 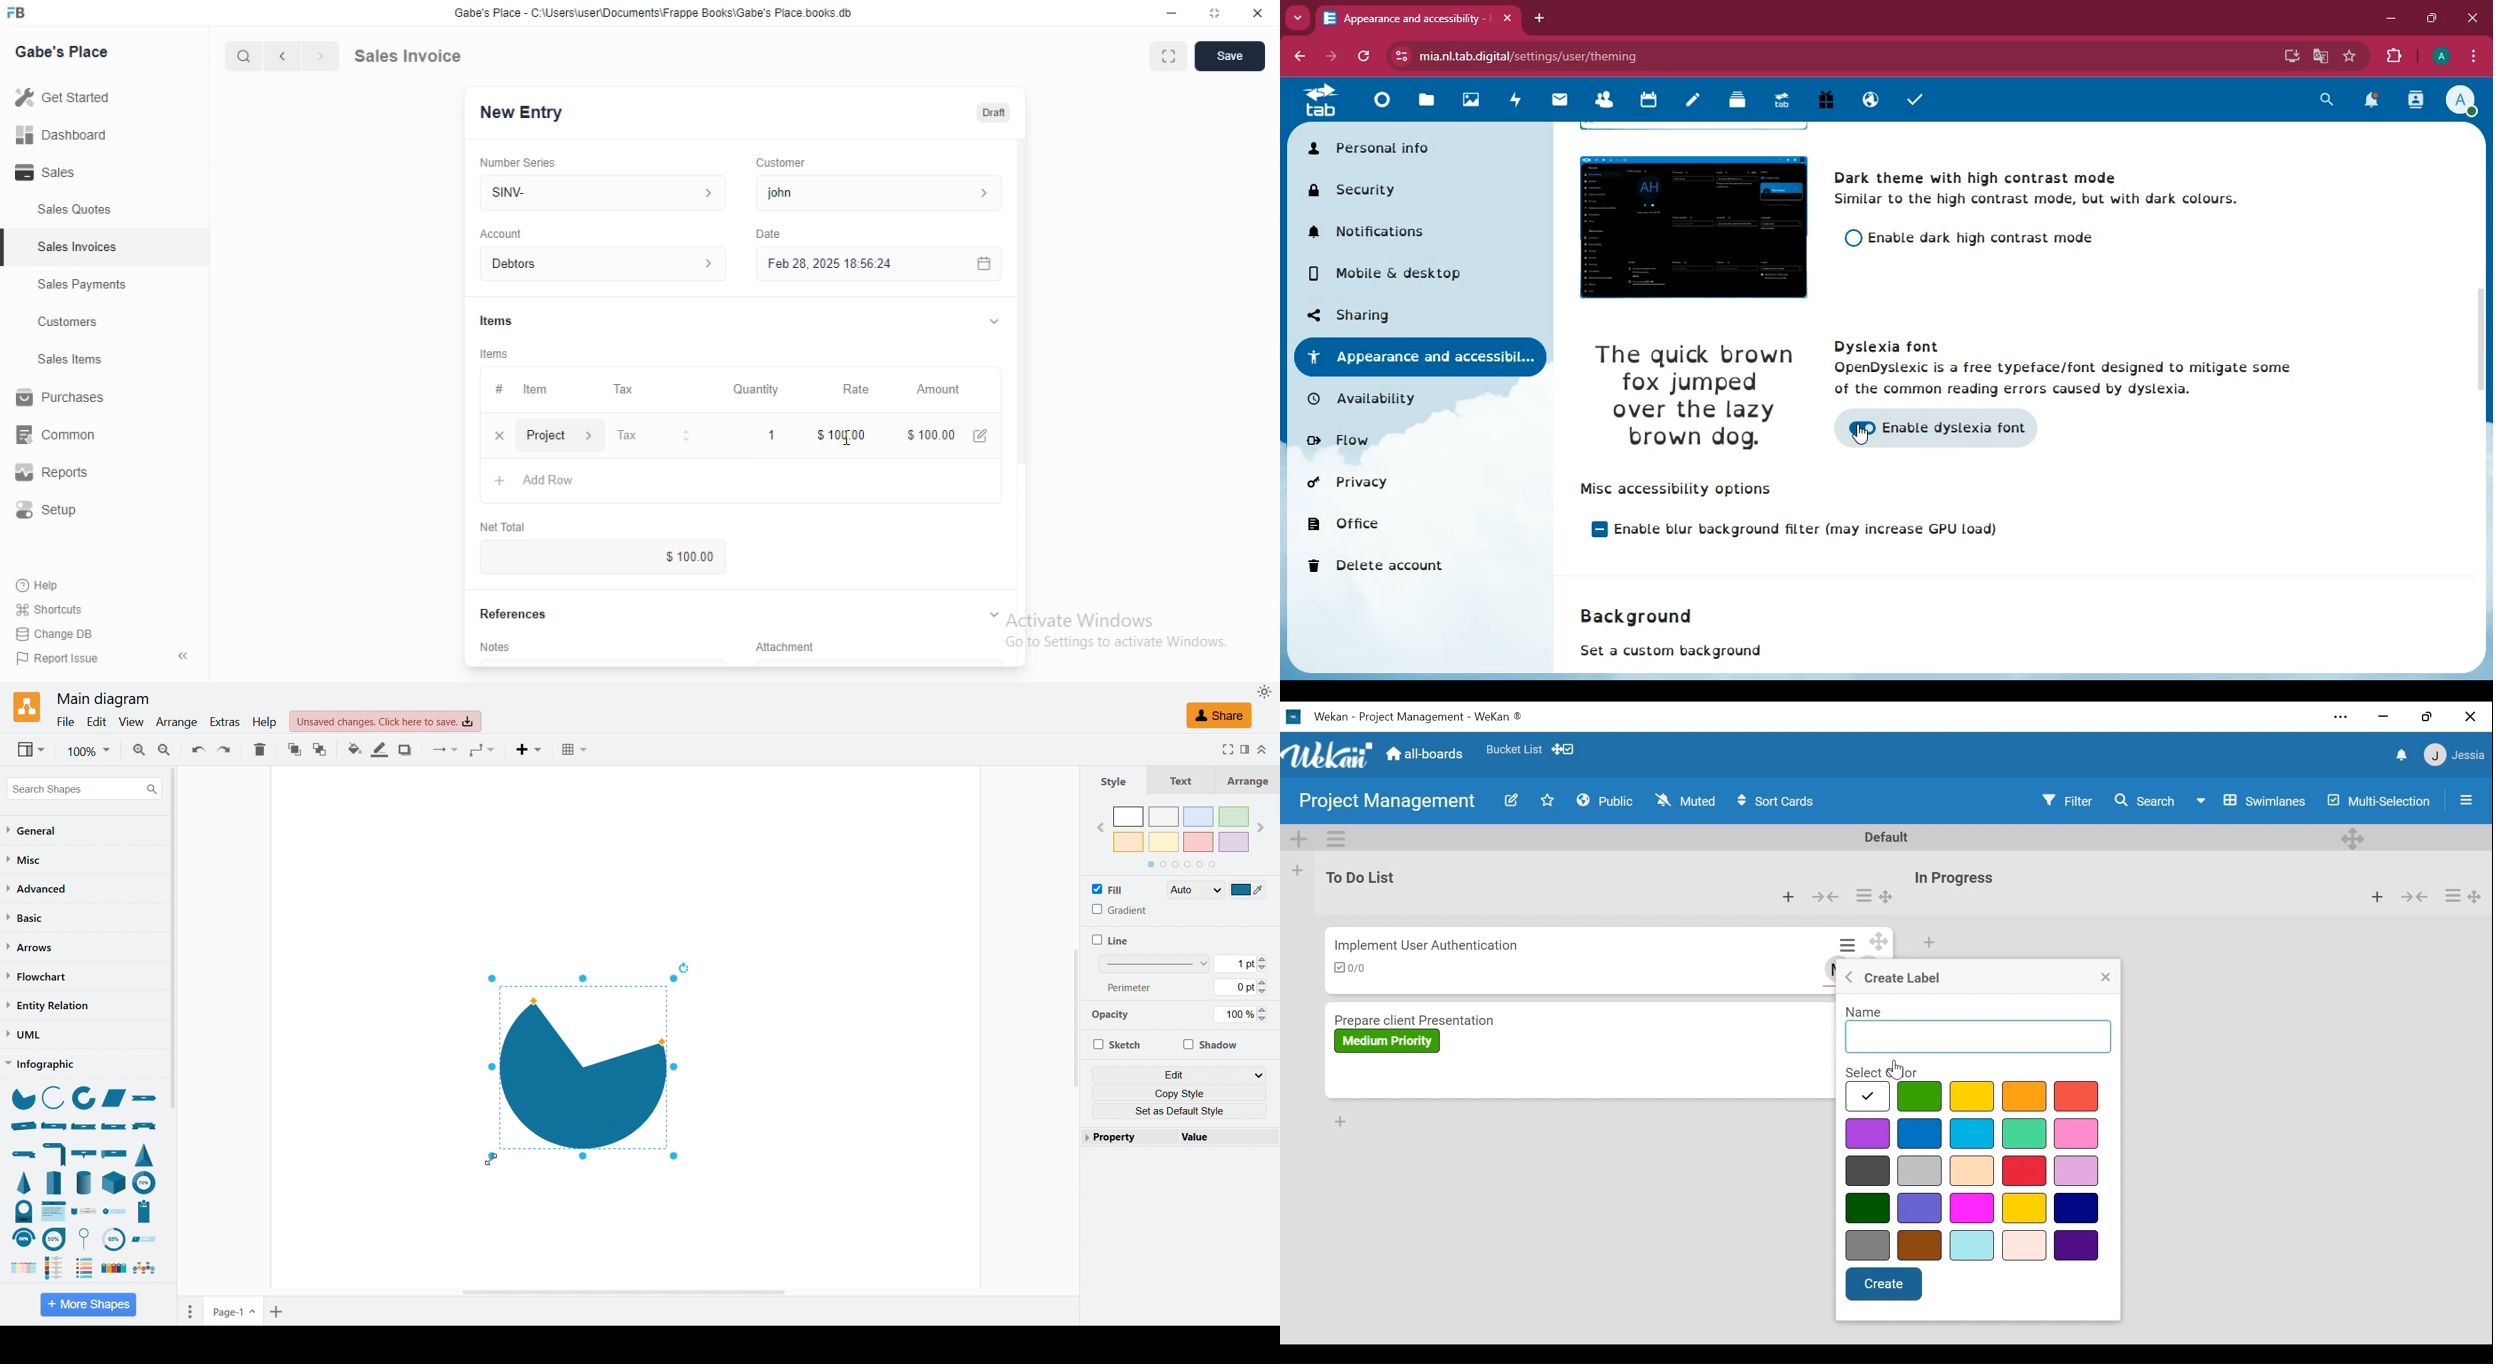 What do you see at coordinates (84, 1182) in the screenshot?
I see `cylinder` at bounding box center [84, 1182].